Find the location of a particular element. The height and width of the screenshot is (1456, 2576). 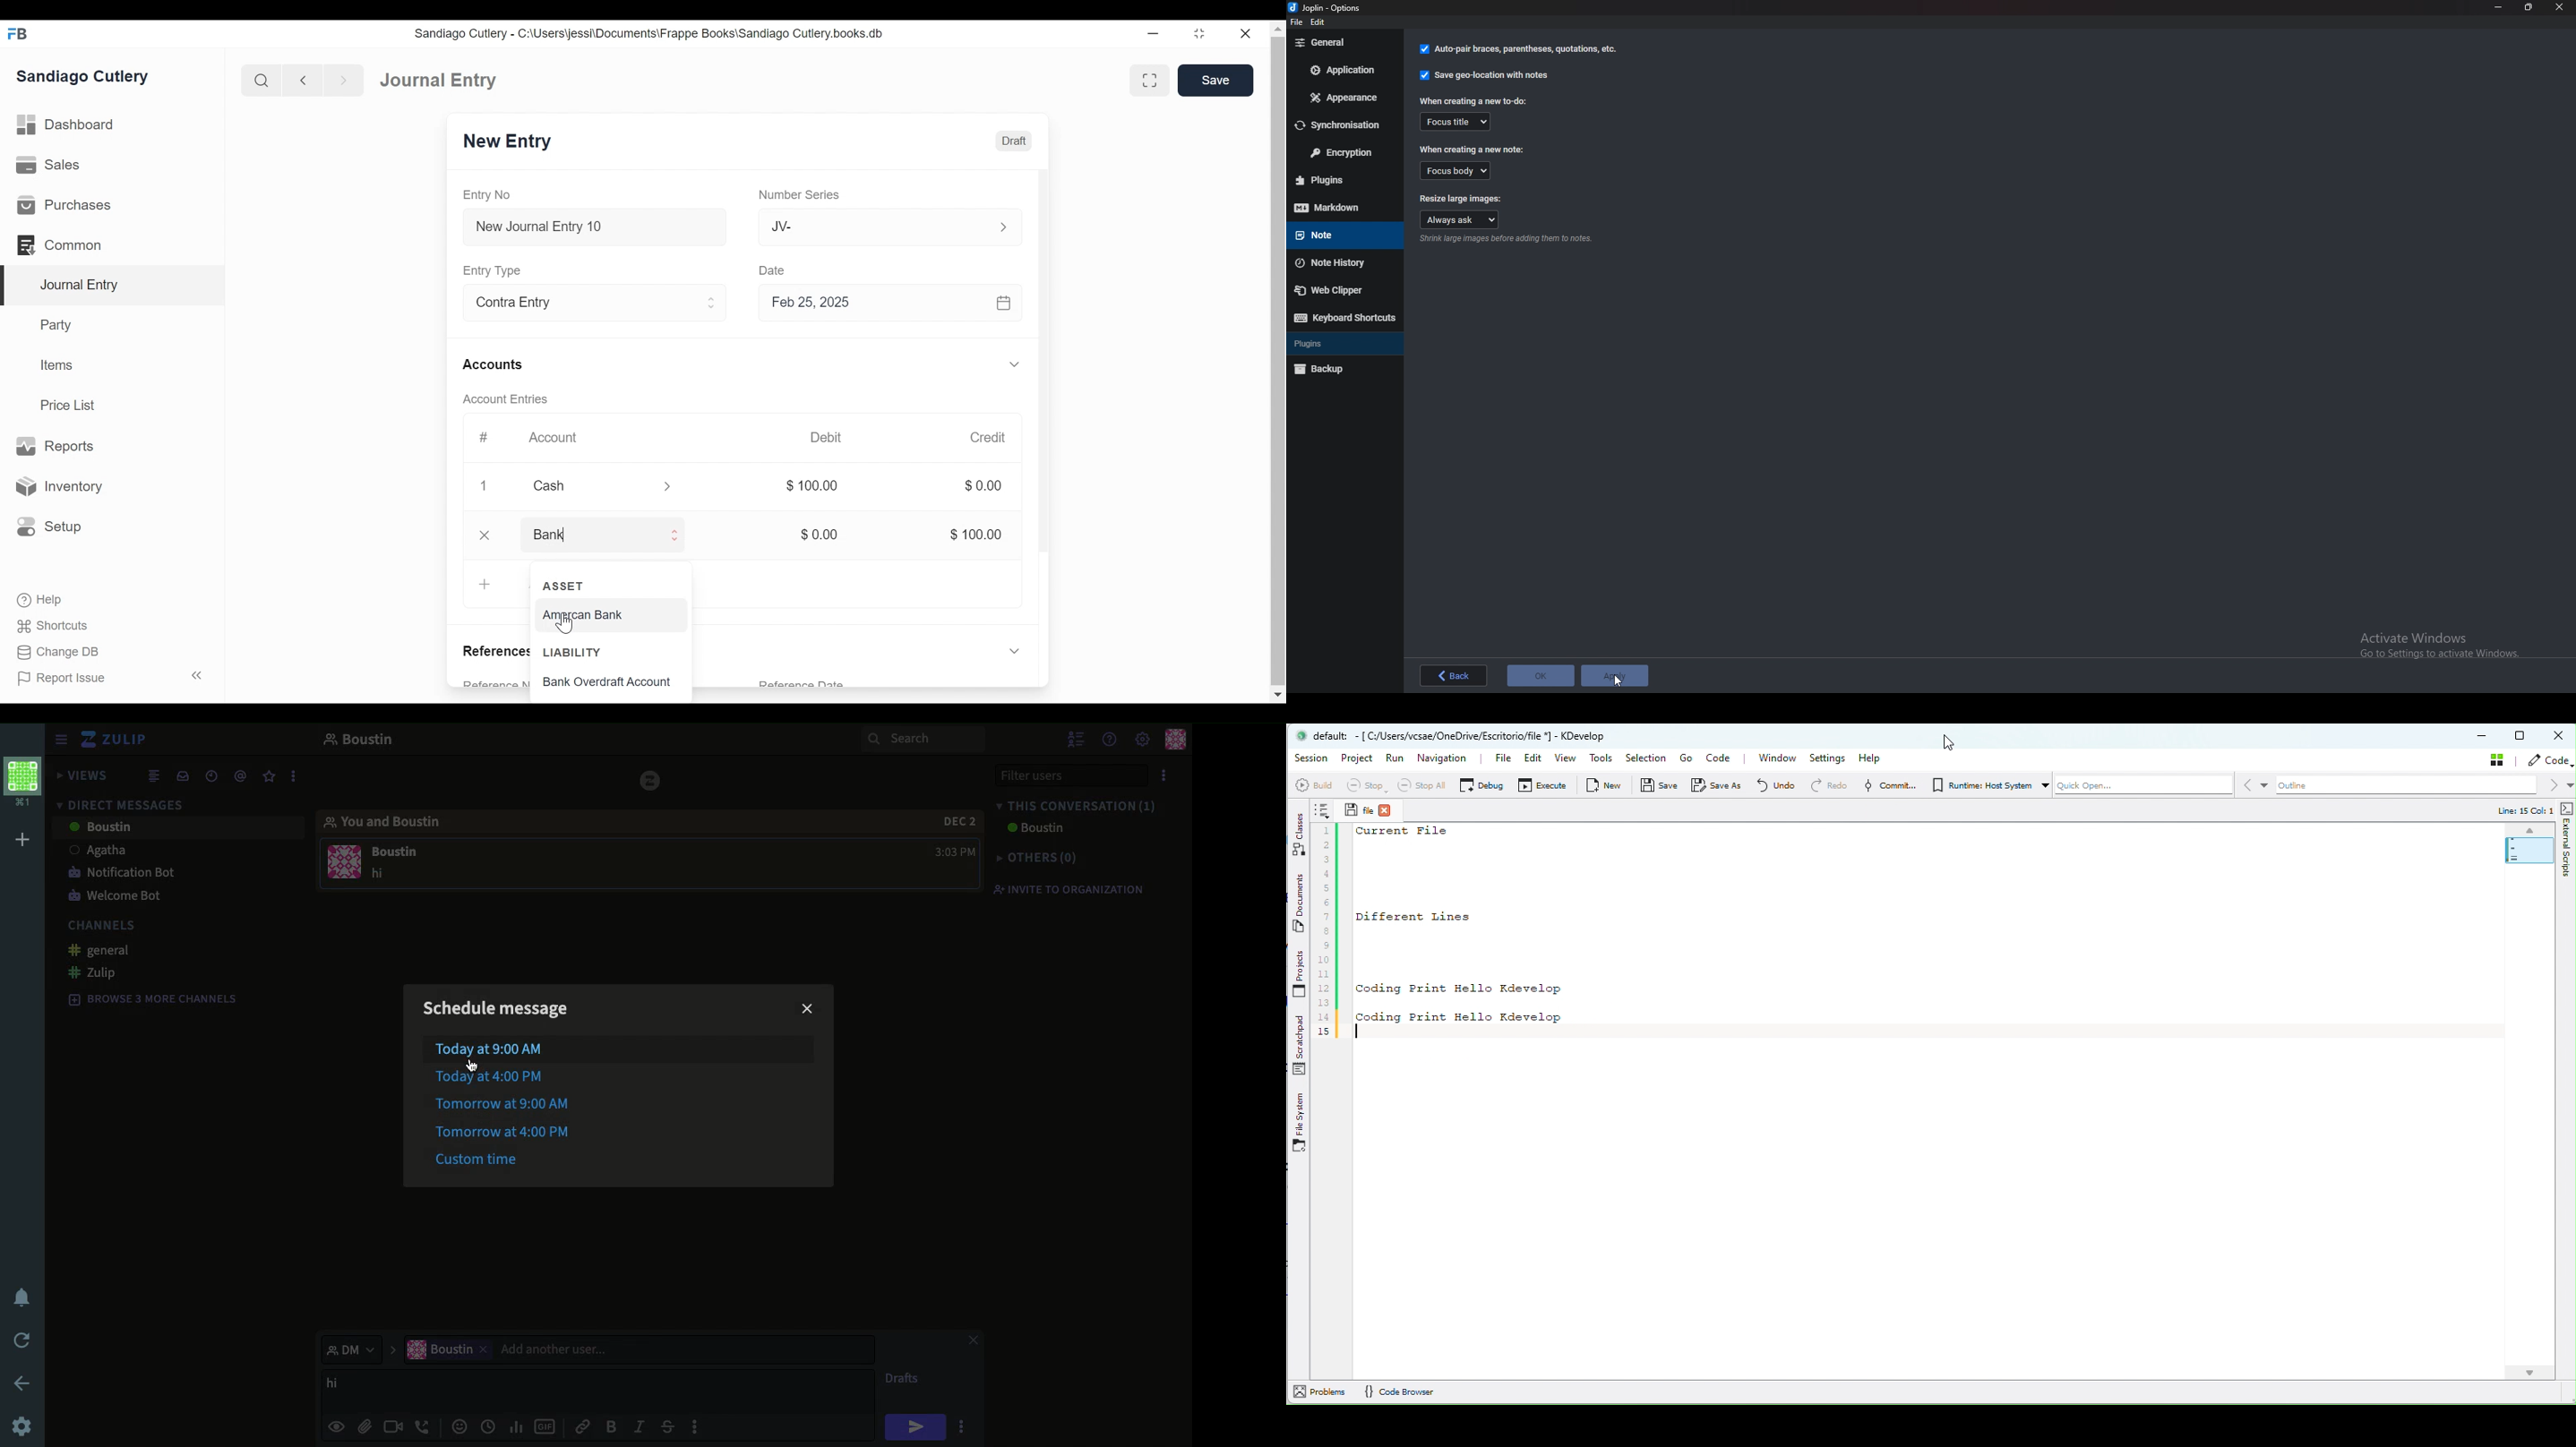

JV- is located at coordinates (870, 225).